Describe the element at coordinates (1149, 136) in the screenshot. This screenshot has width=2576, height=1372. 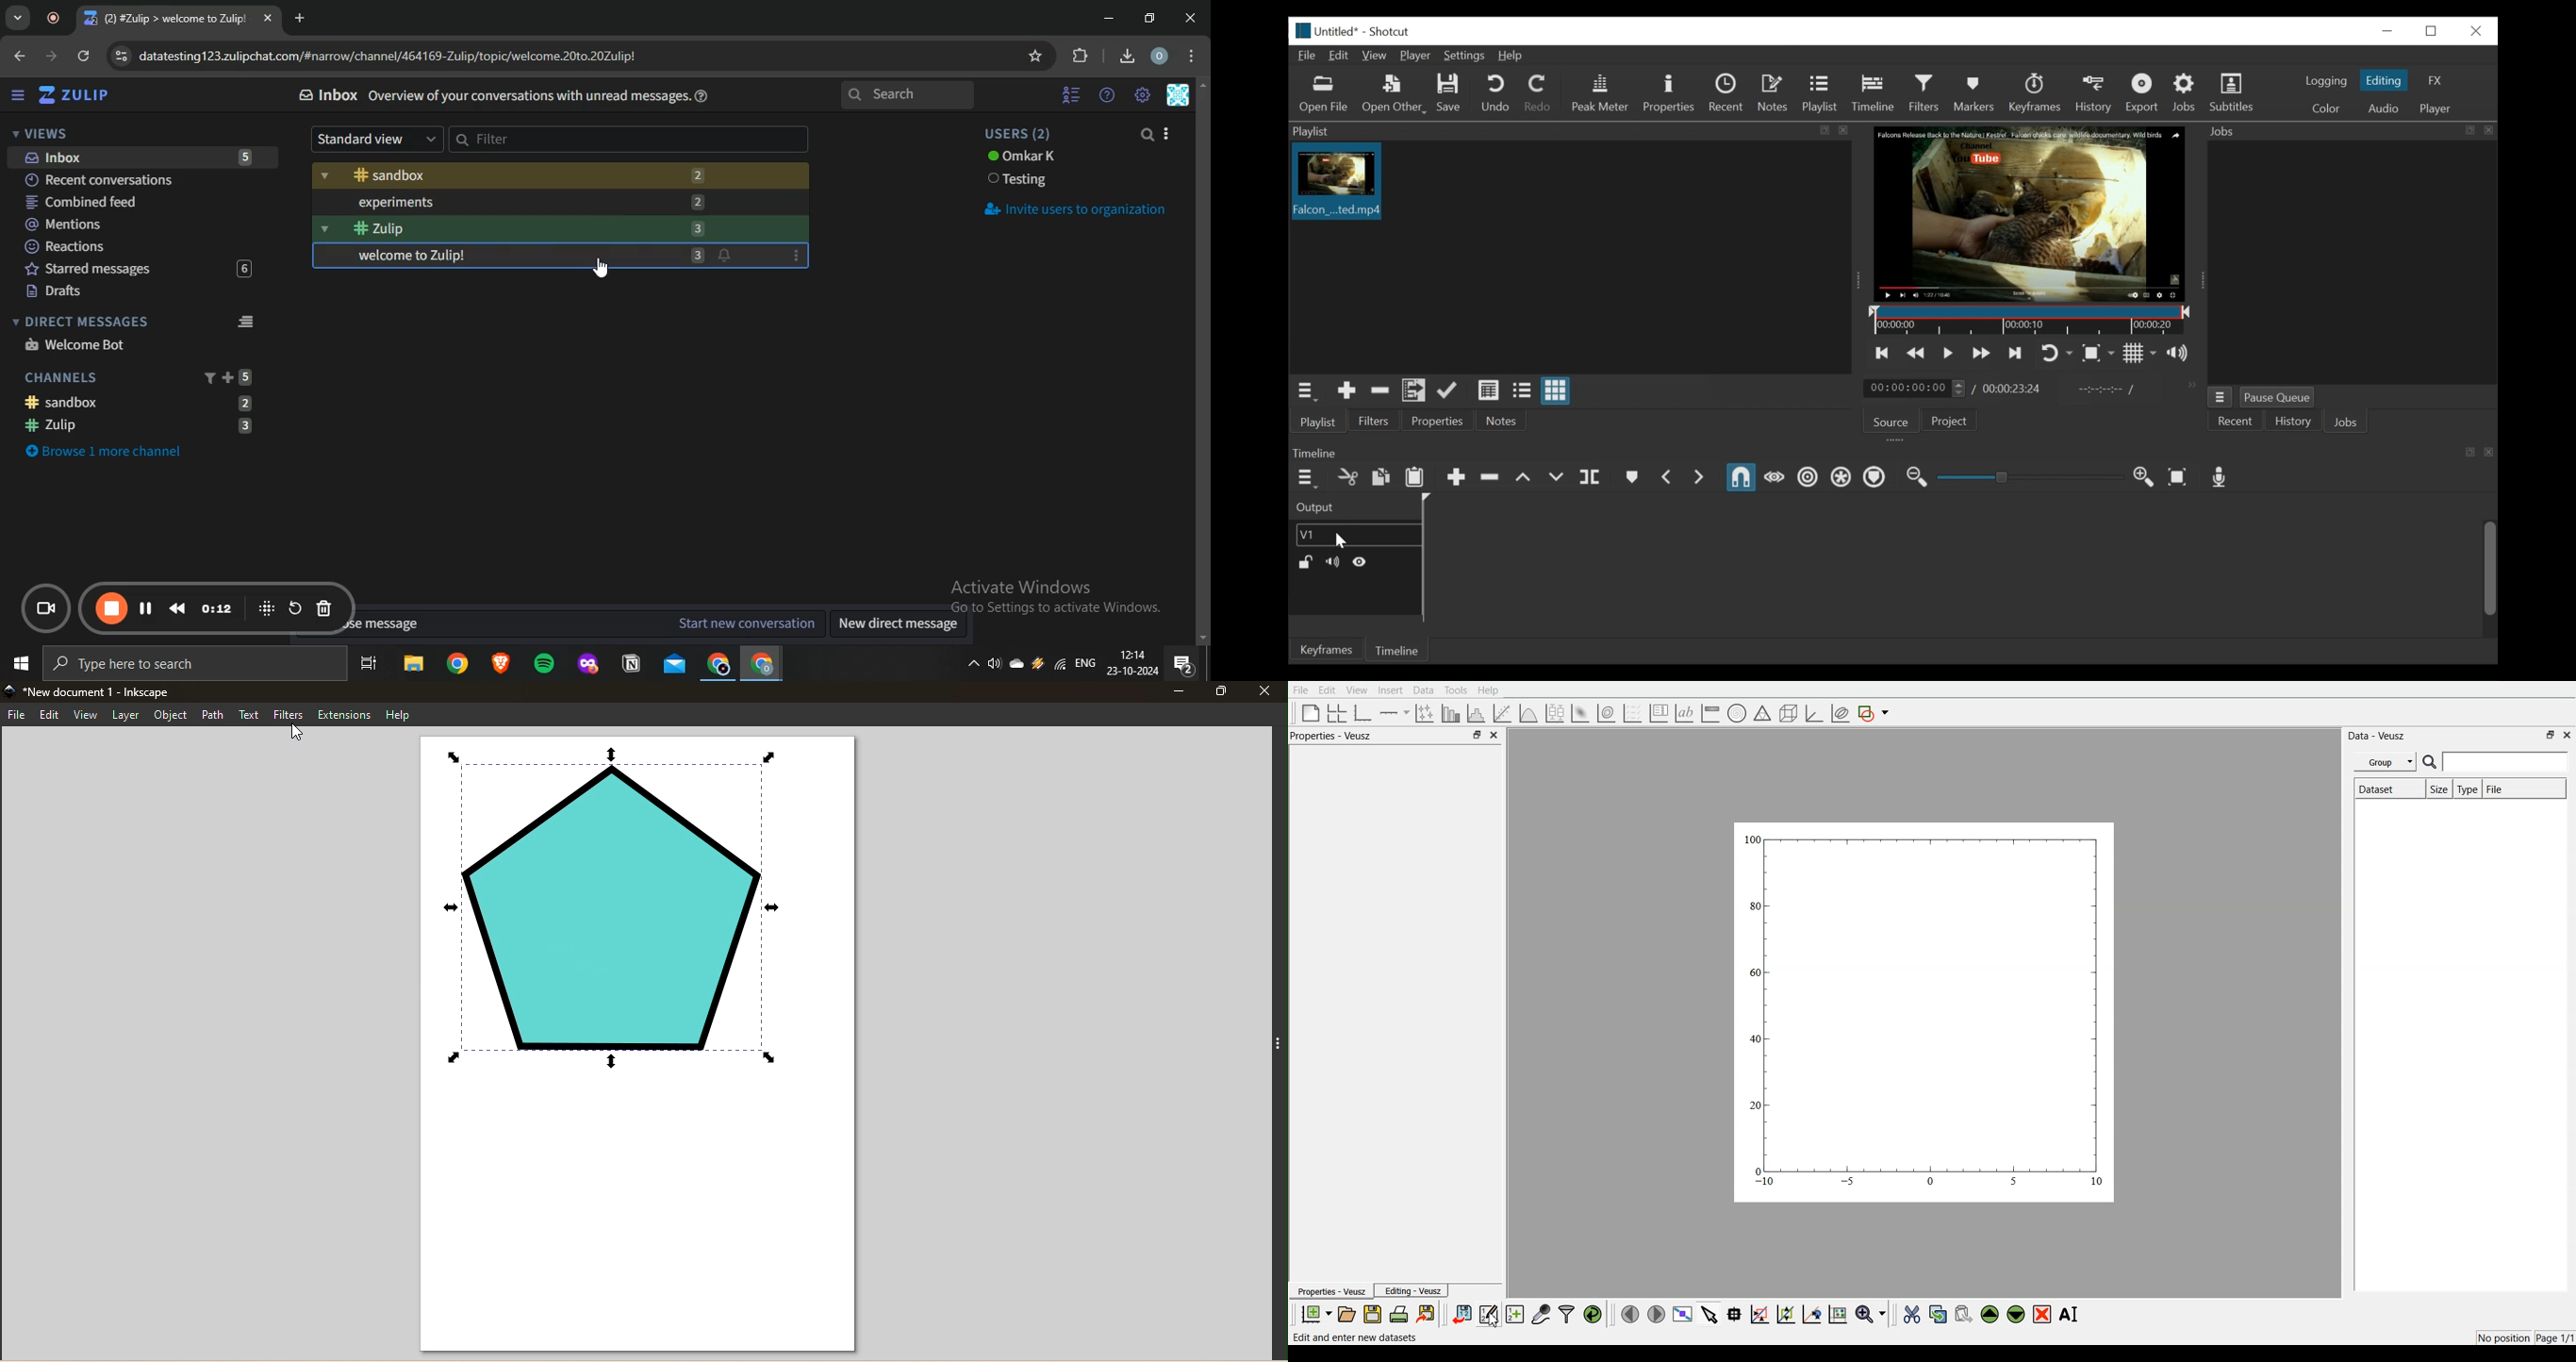
I see `search` at that location.